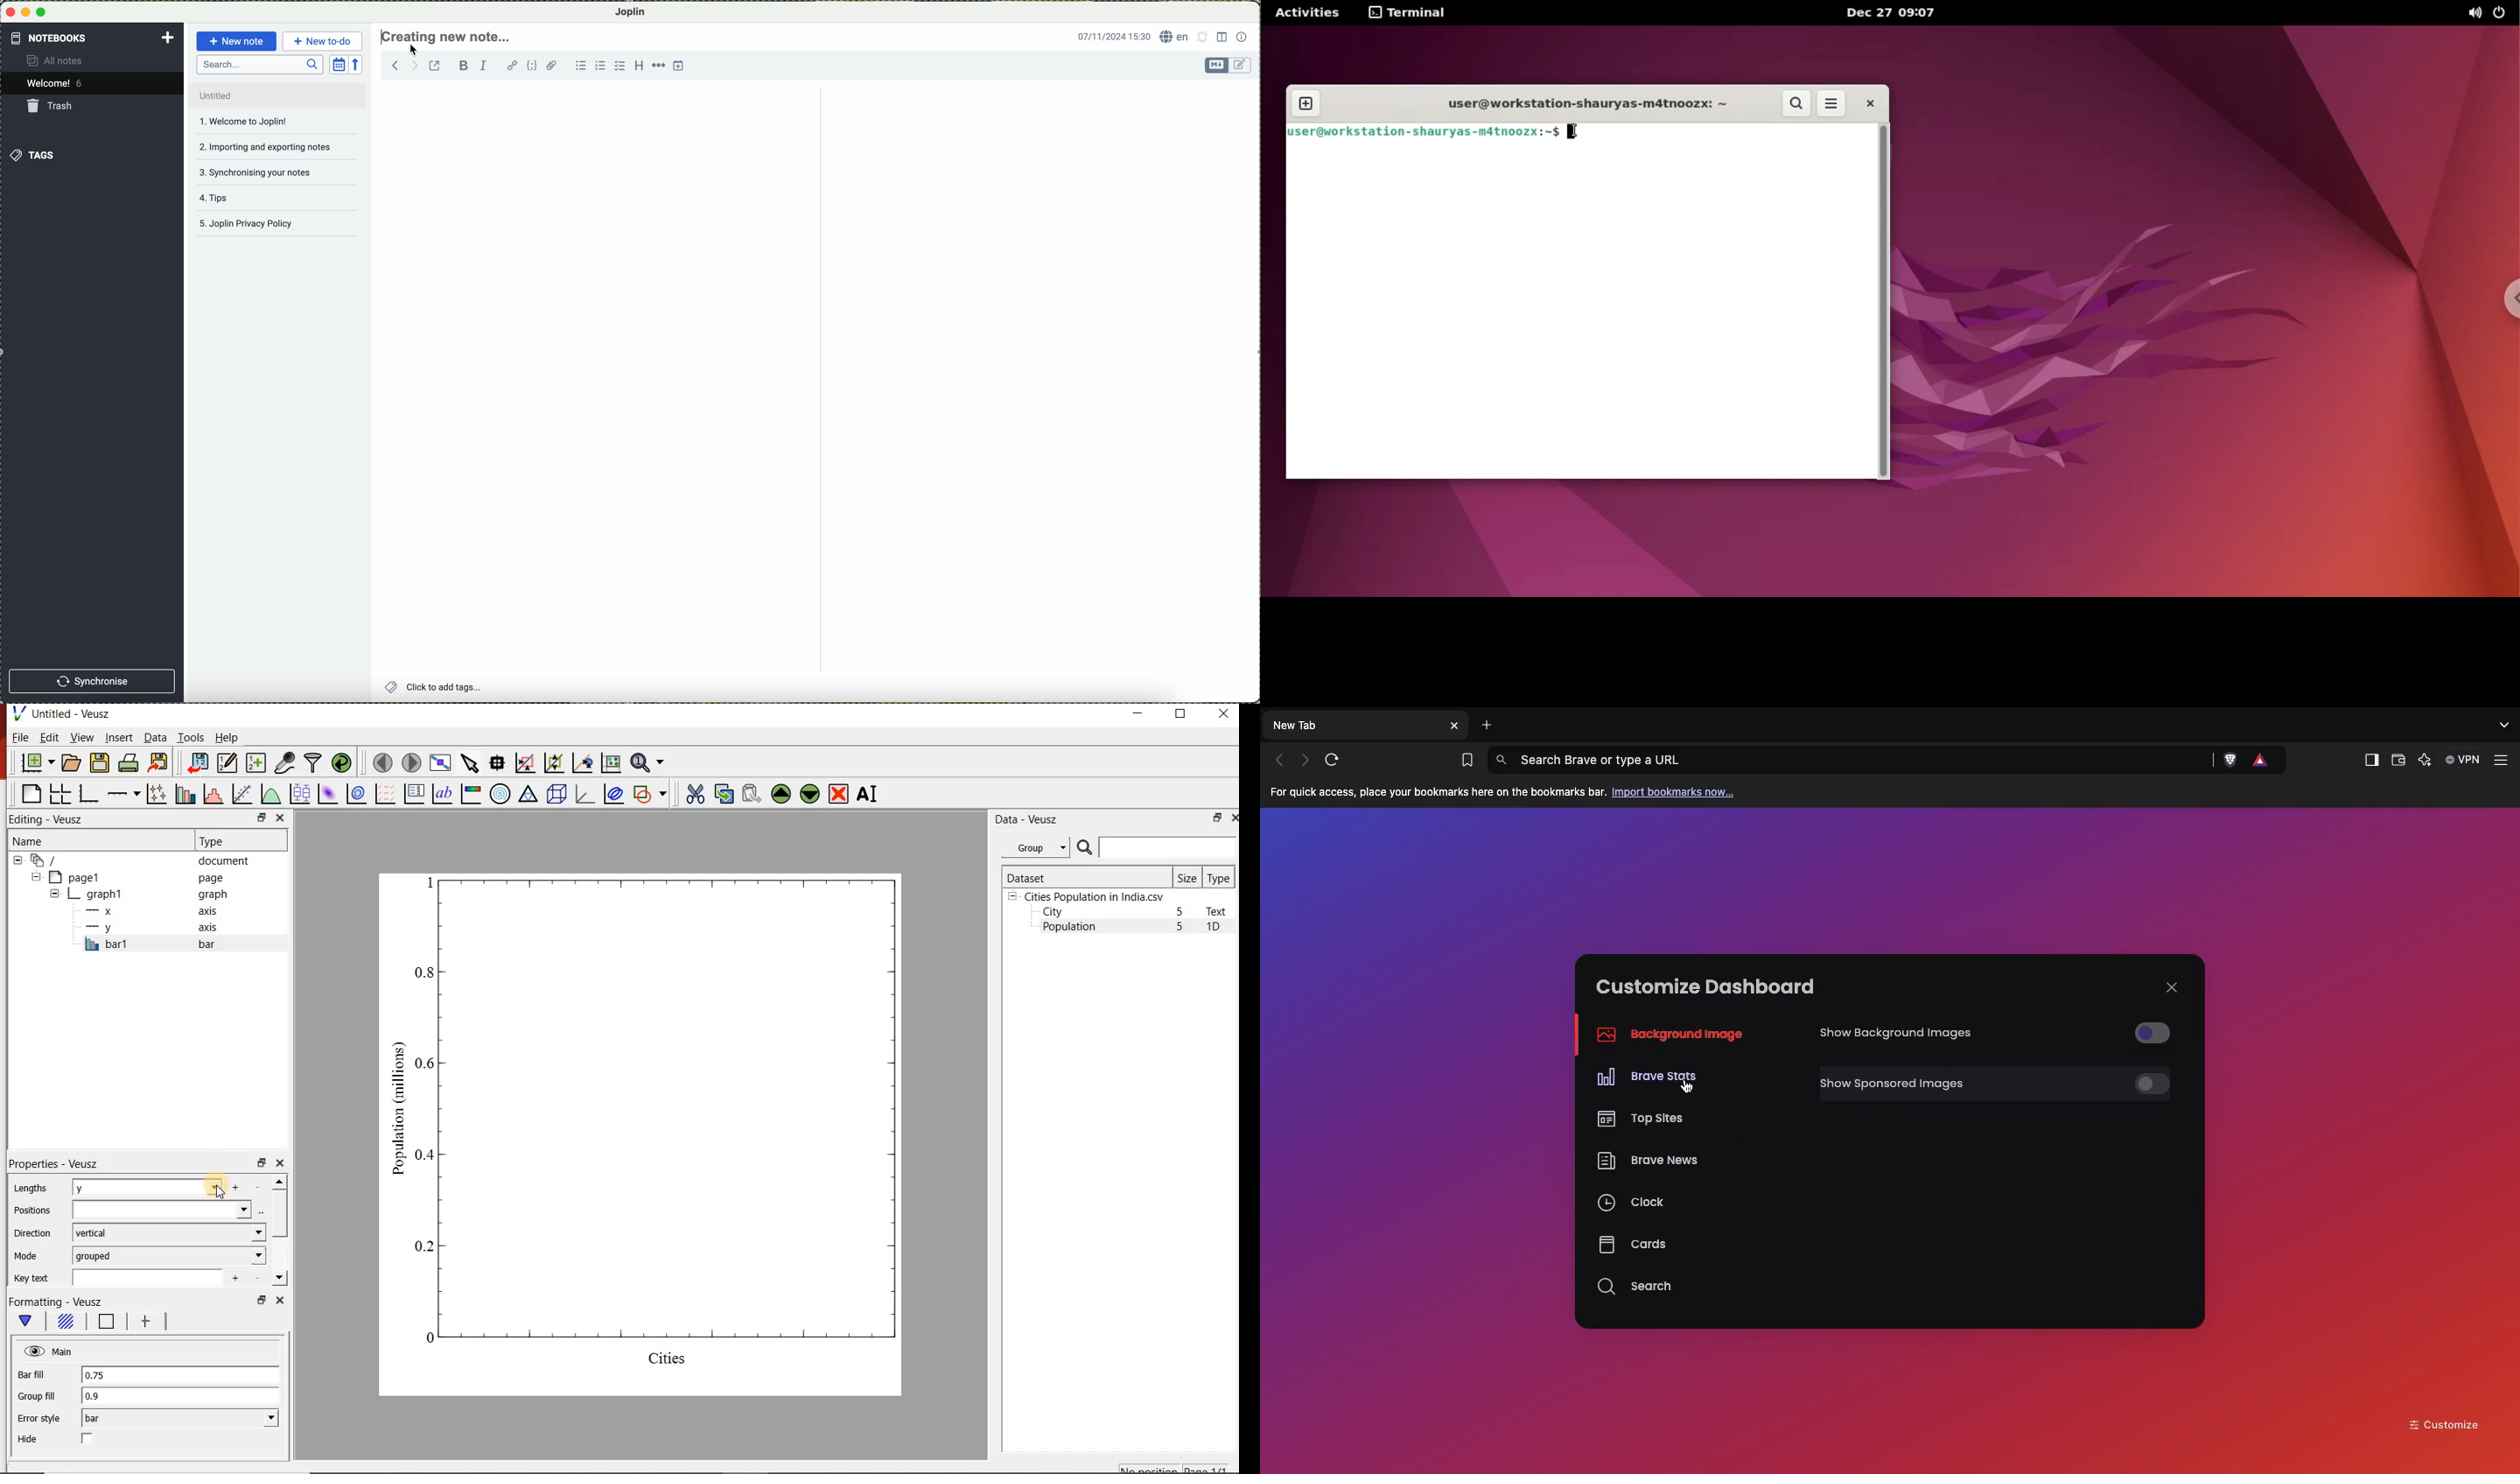 This screenshot has width=2520, height=1484. Describe the element at coordinates (657, 65) in the screenshot. I see `horizontal rule` at that location.